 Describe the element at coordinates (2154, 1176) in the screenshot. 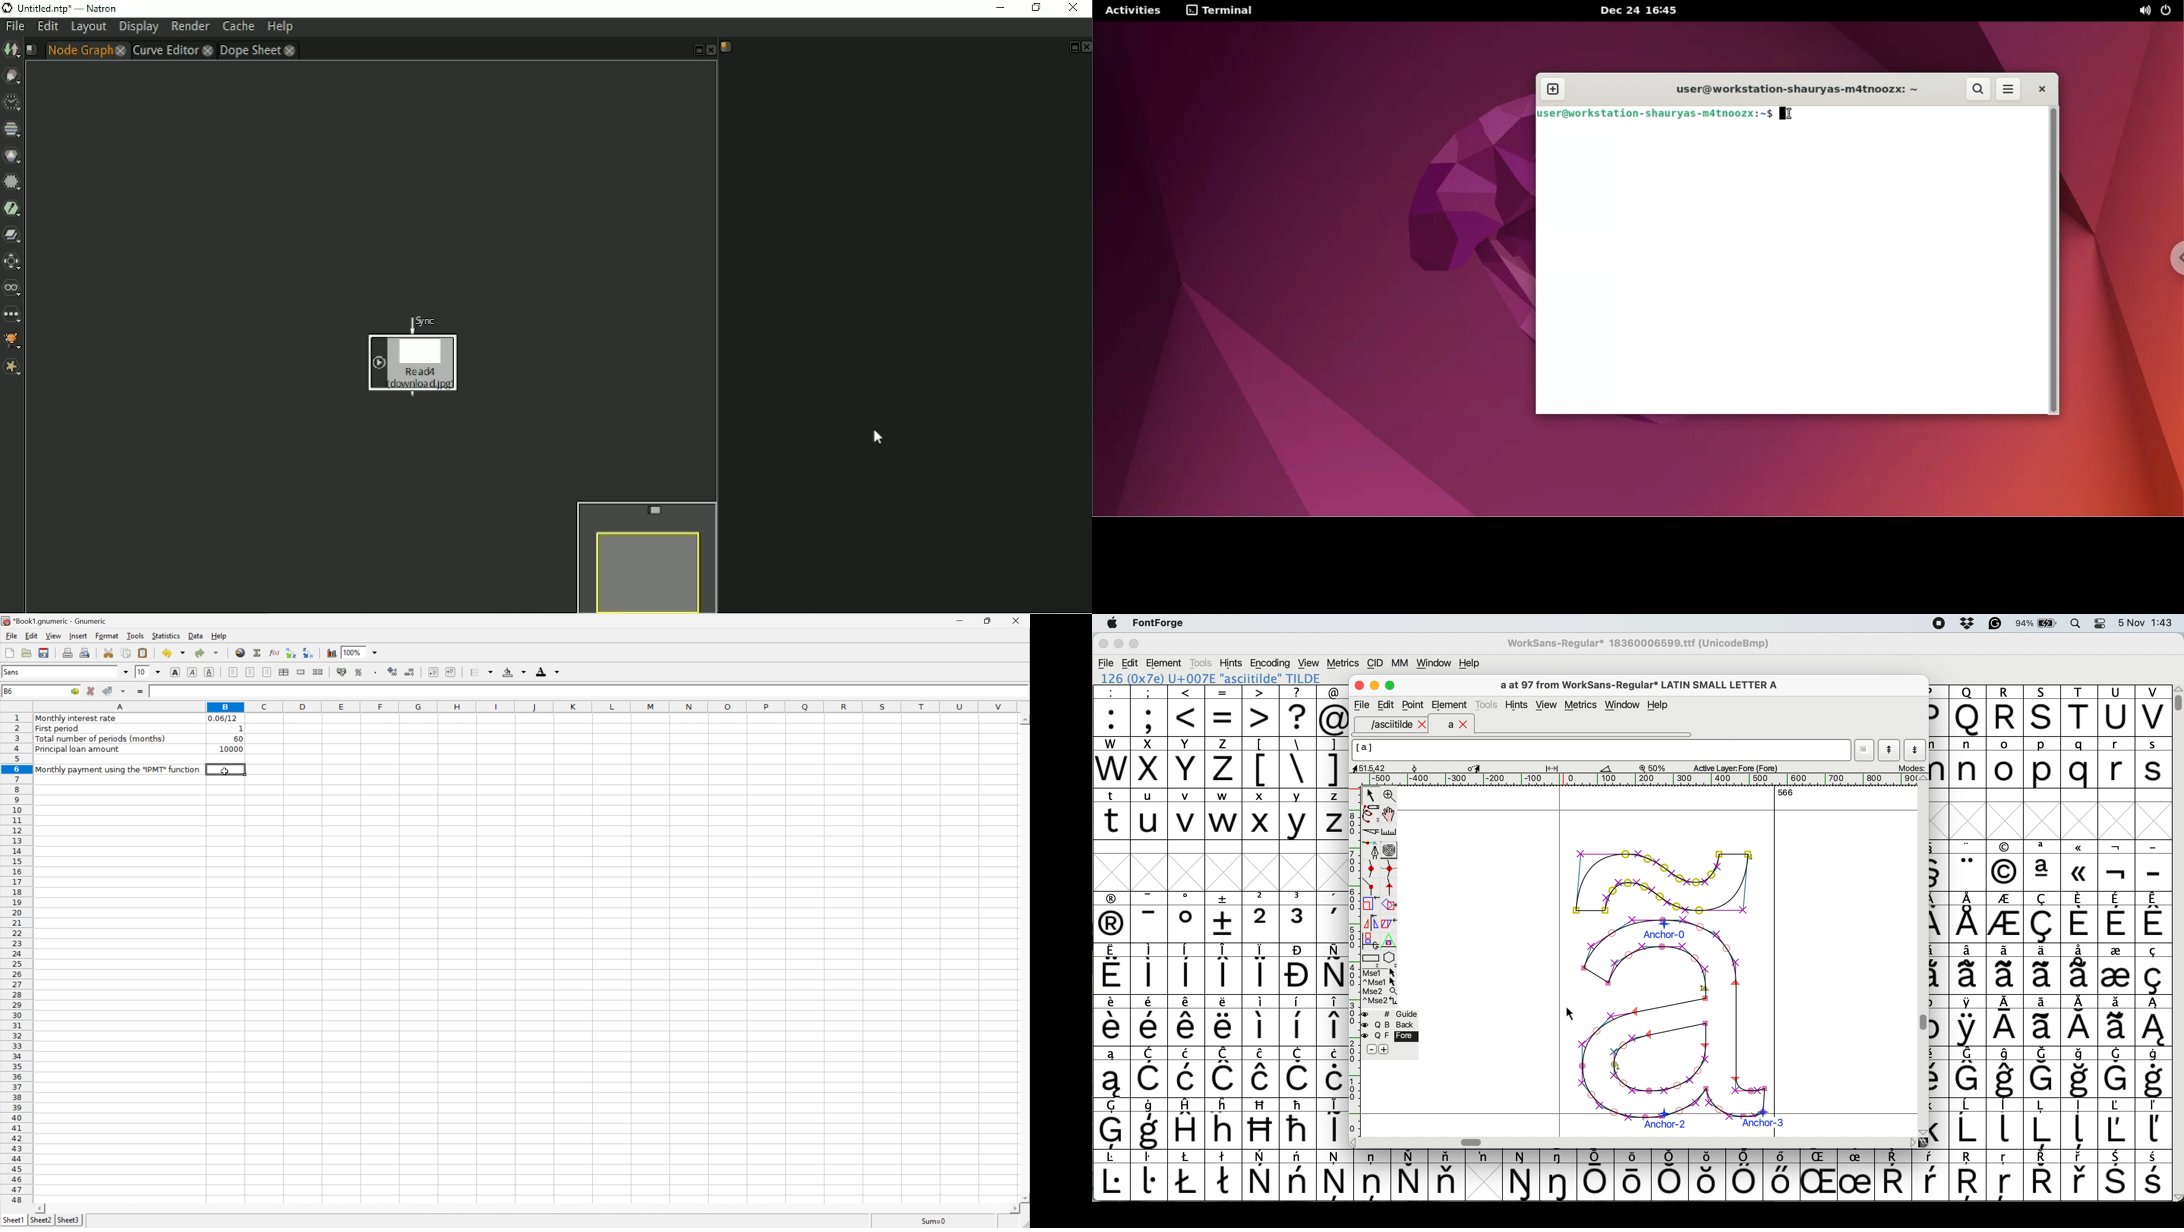

I see `symbol` at that location.